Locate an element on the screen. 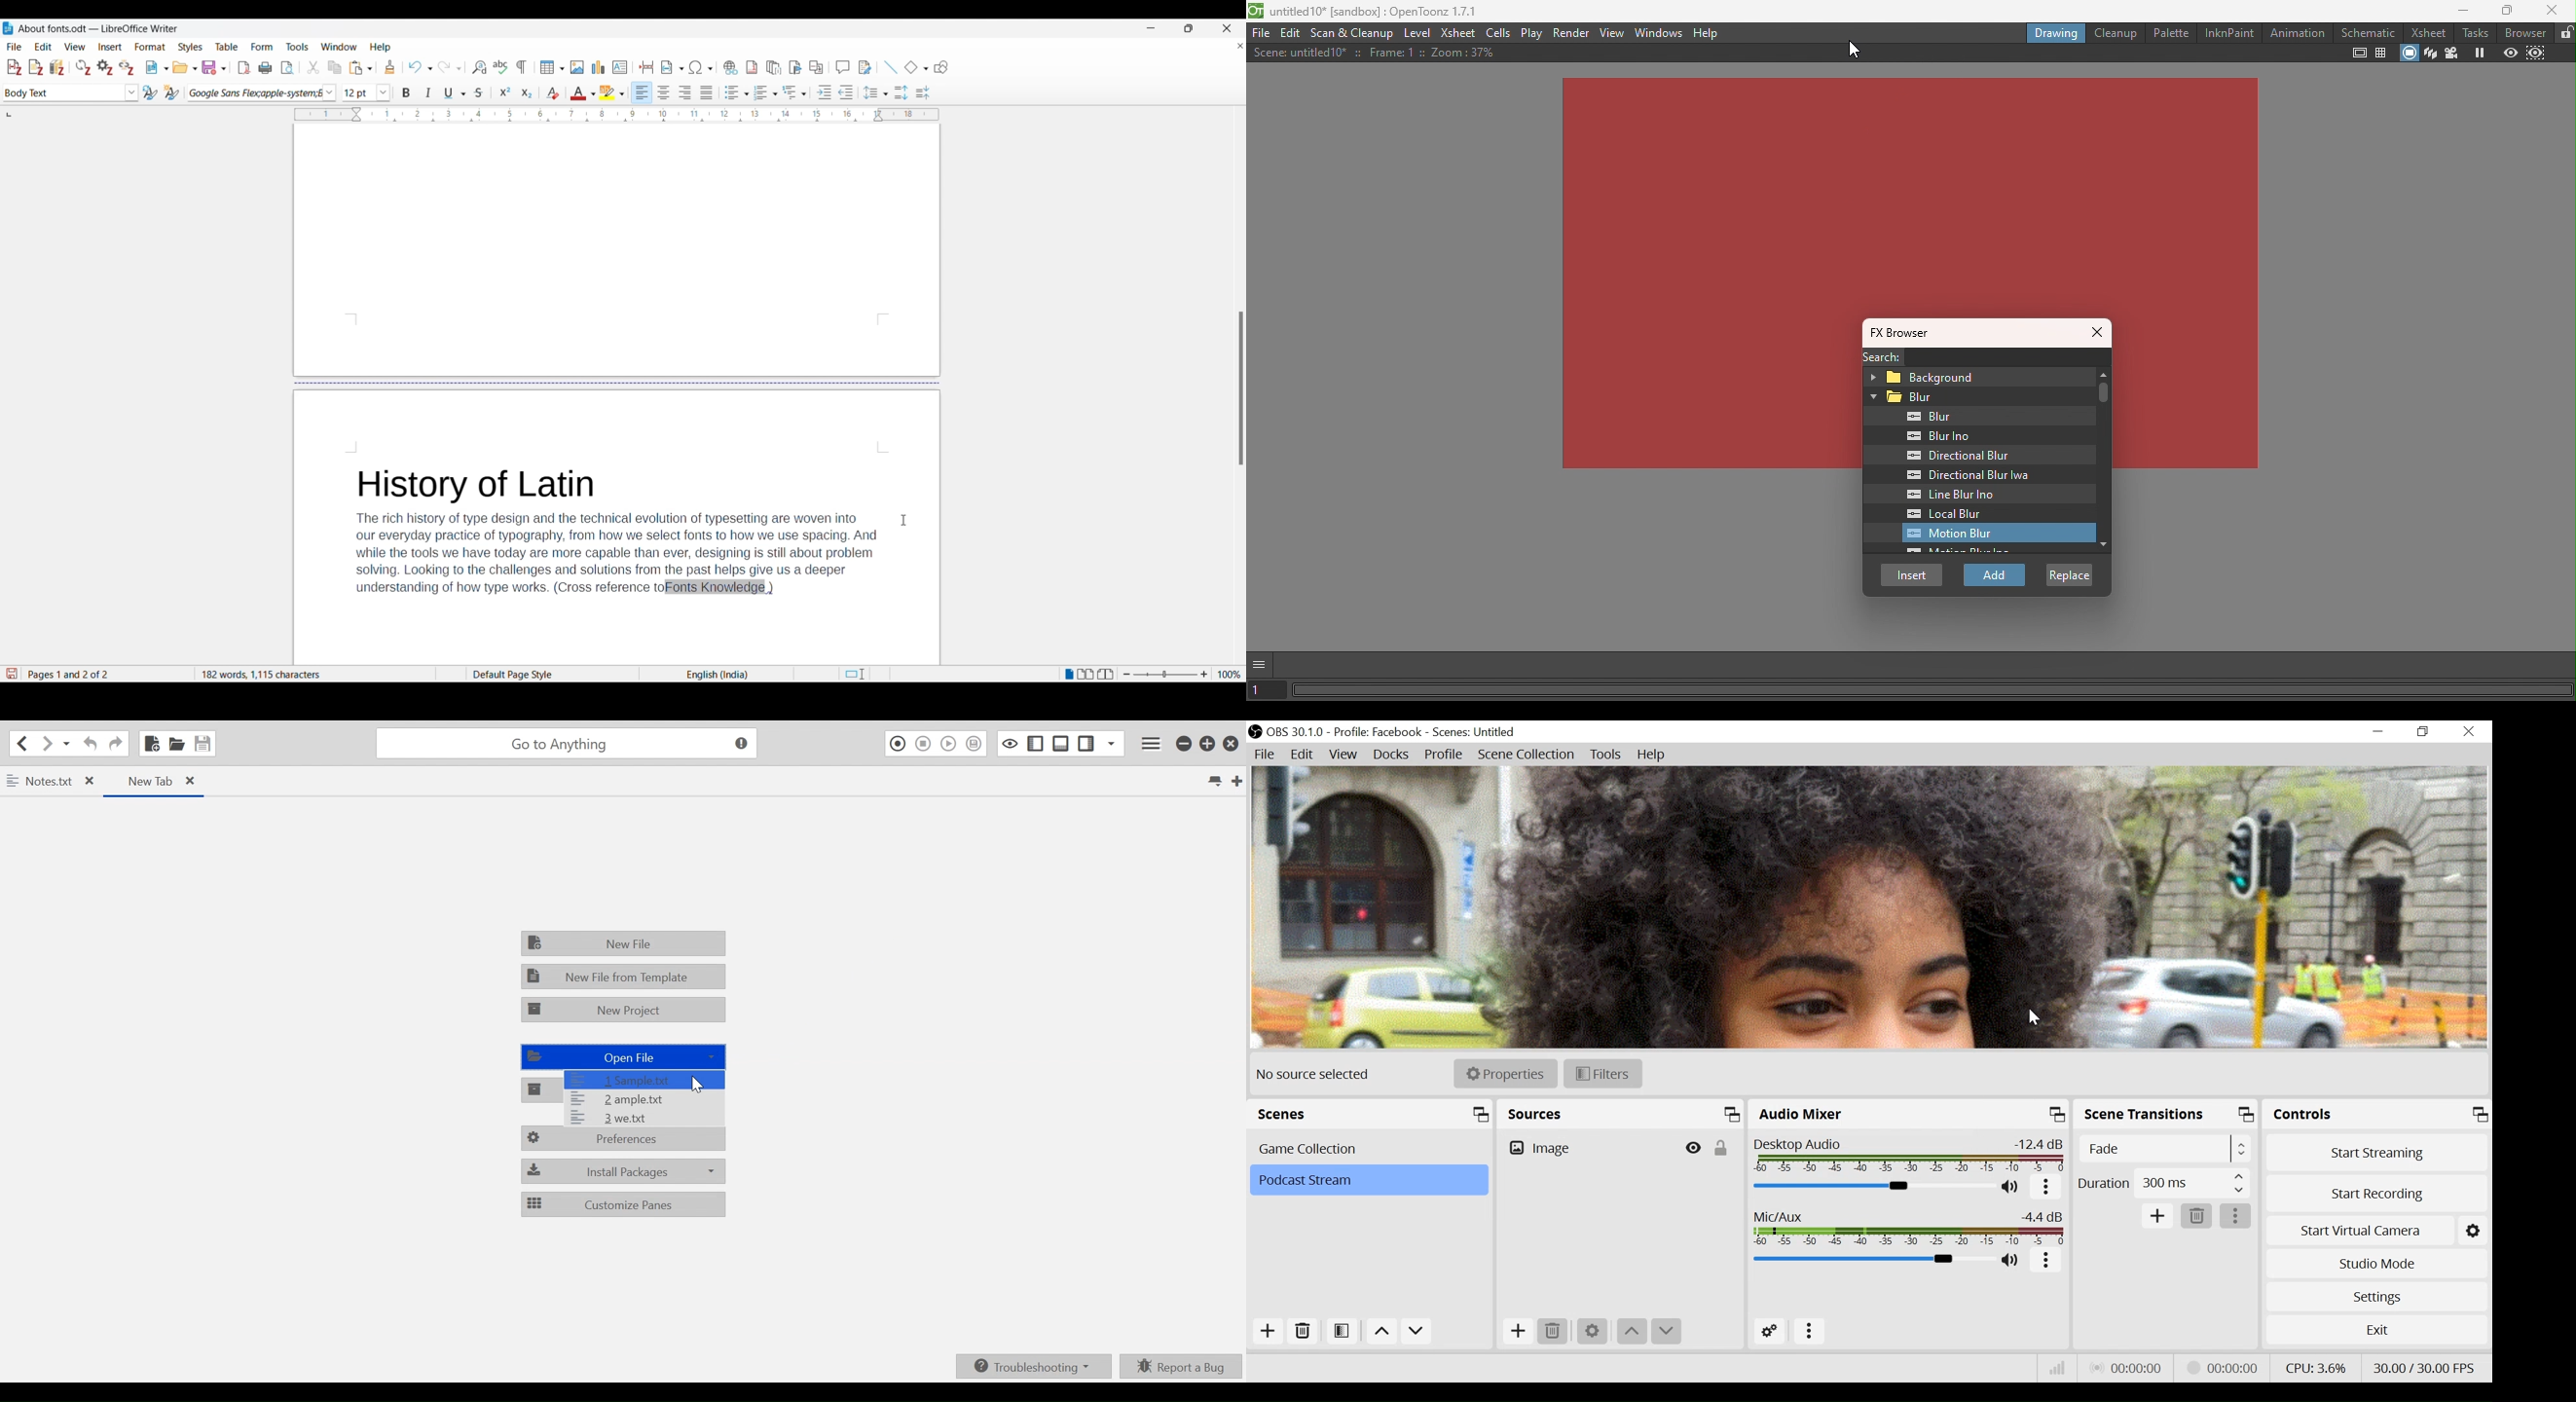 This screenshot has height=1428, width=2576. Print is located at coordinates (265, 68).